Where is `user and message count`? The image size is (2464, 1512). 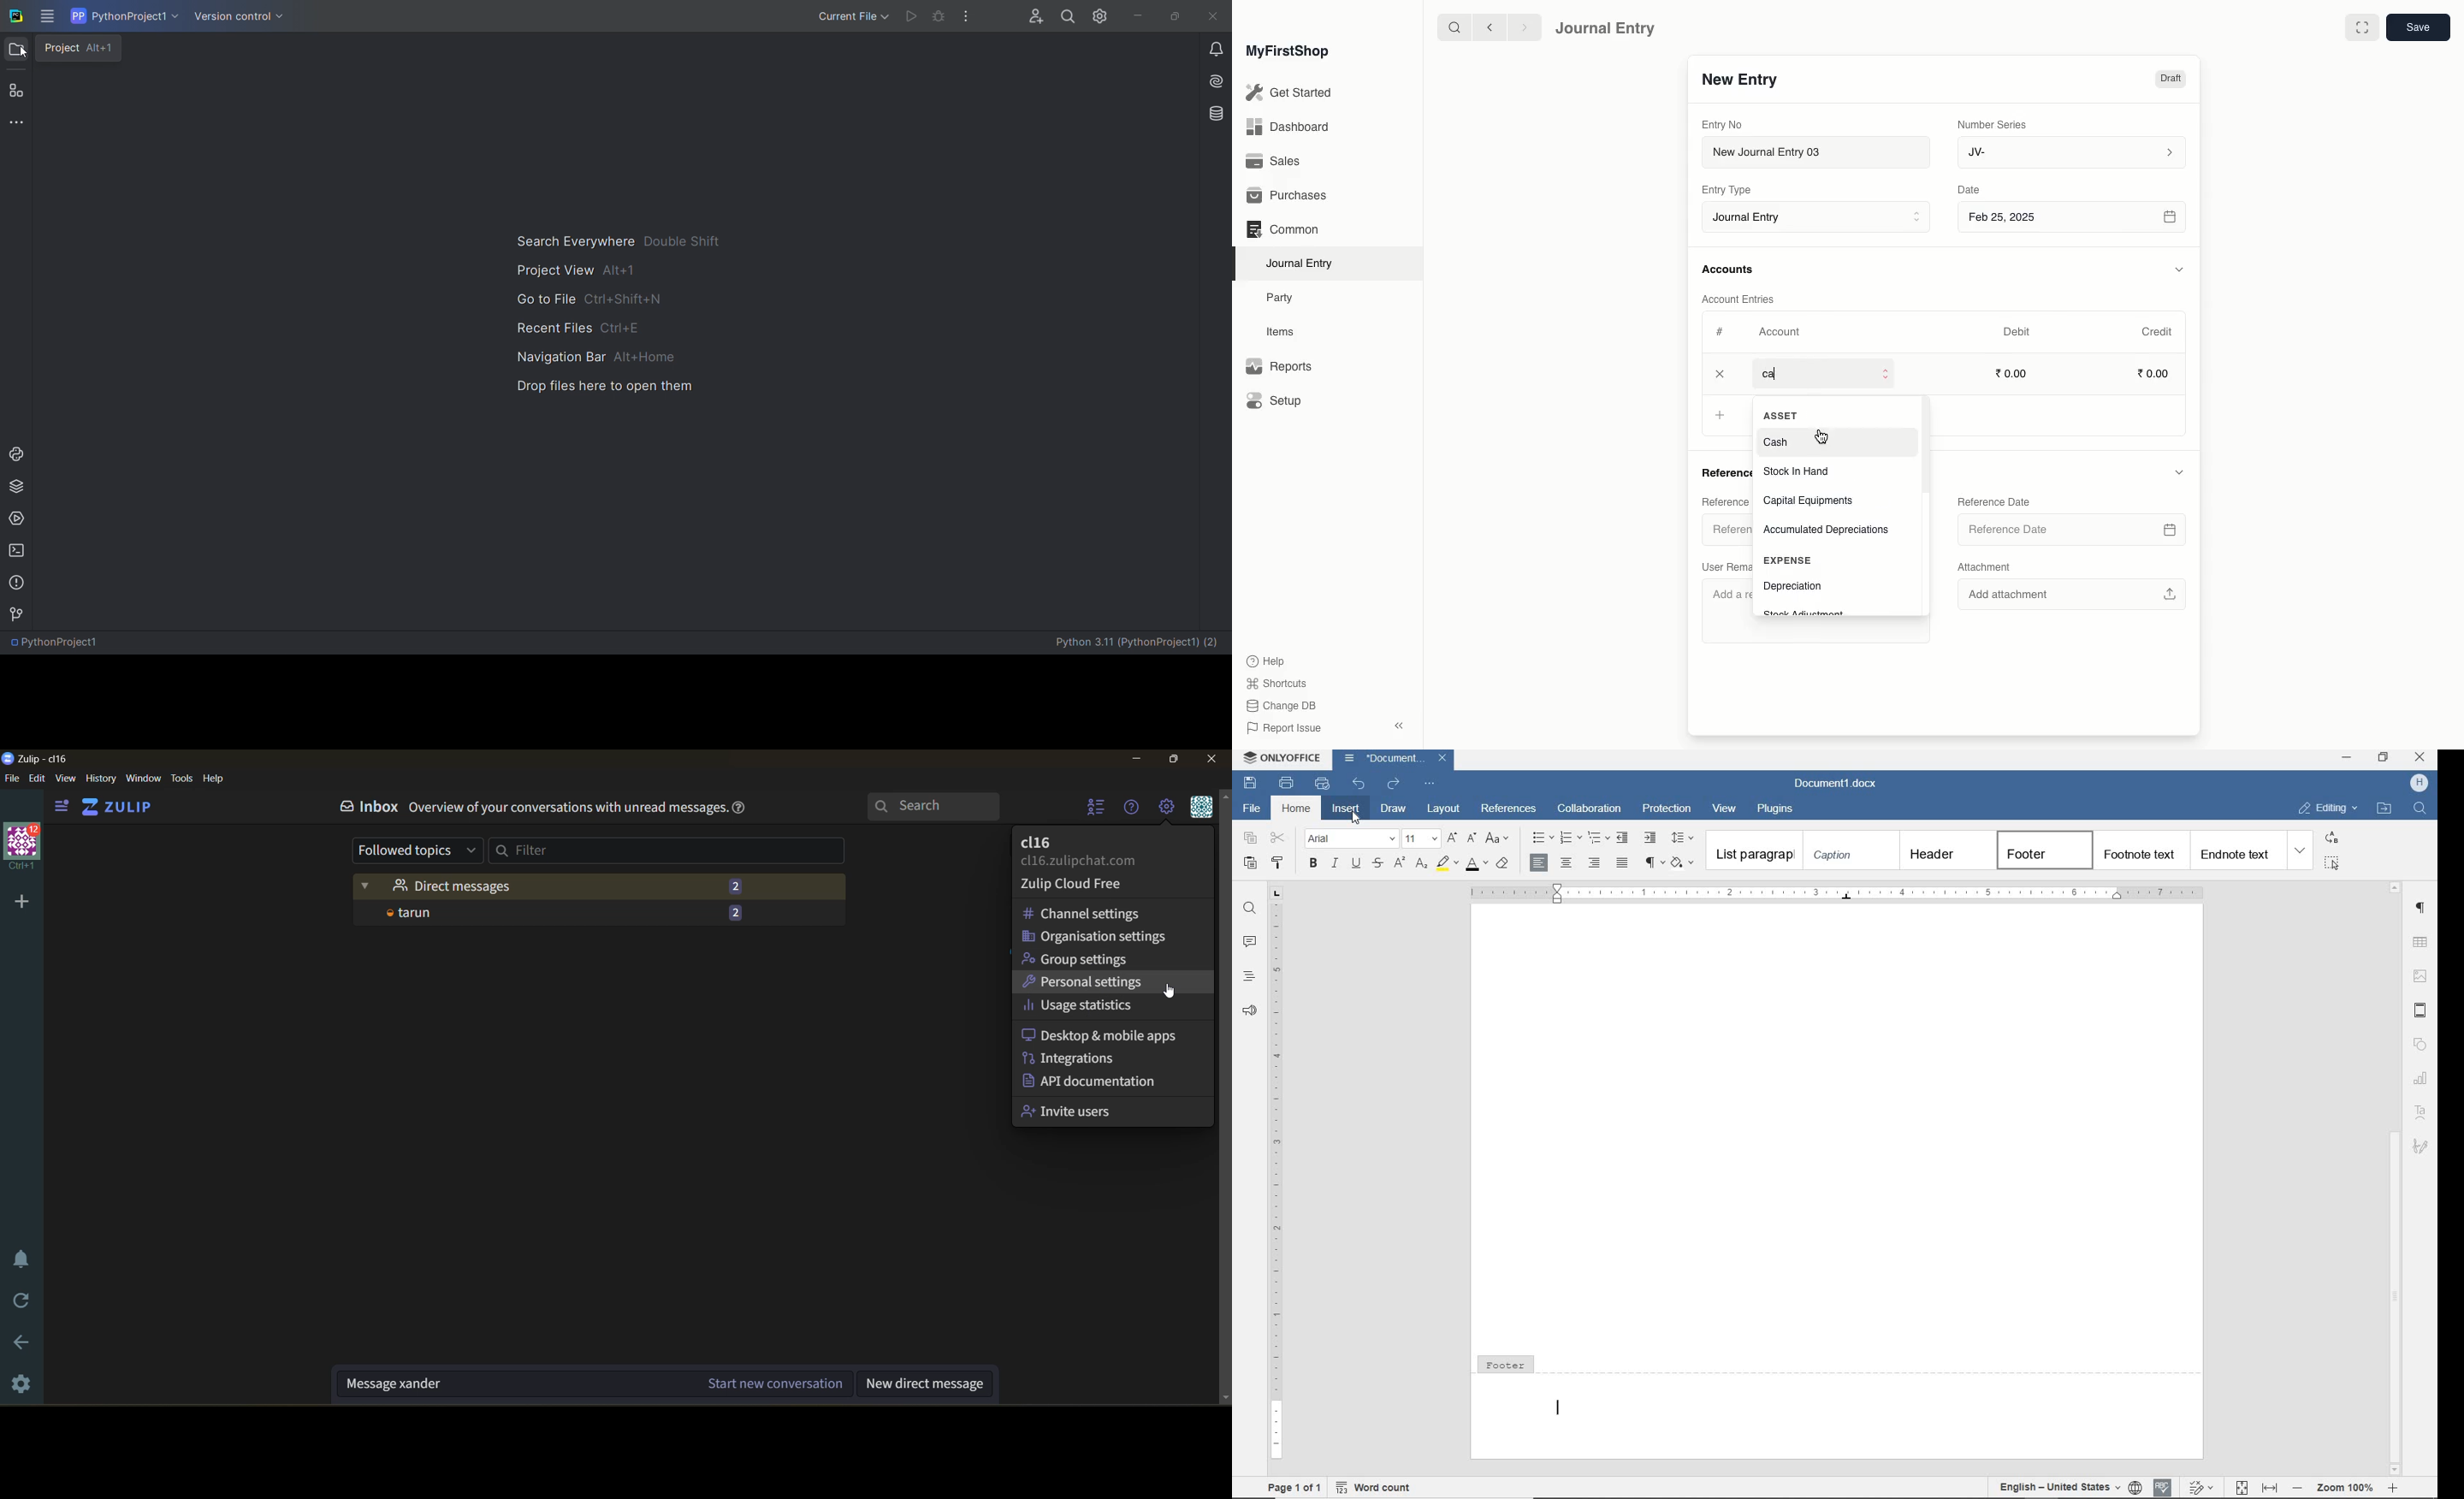 user and message count is located at coordinates (599, 915).